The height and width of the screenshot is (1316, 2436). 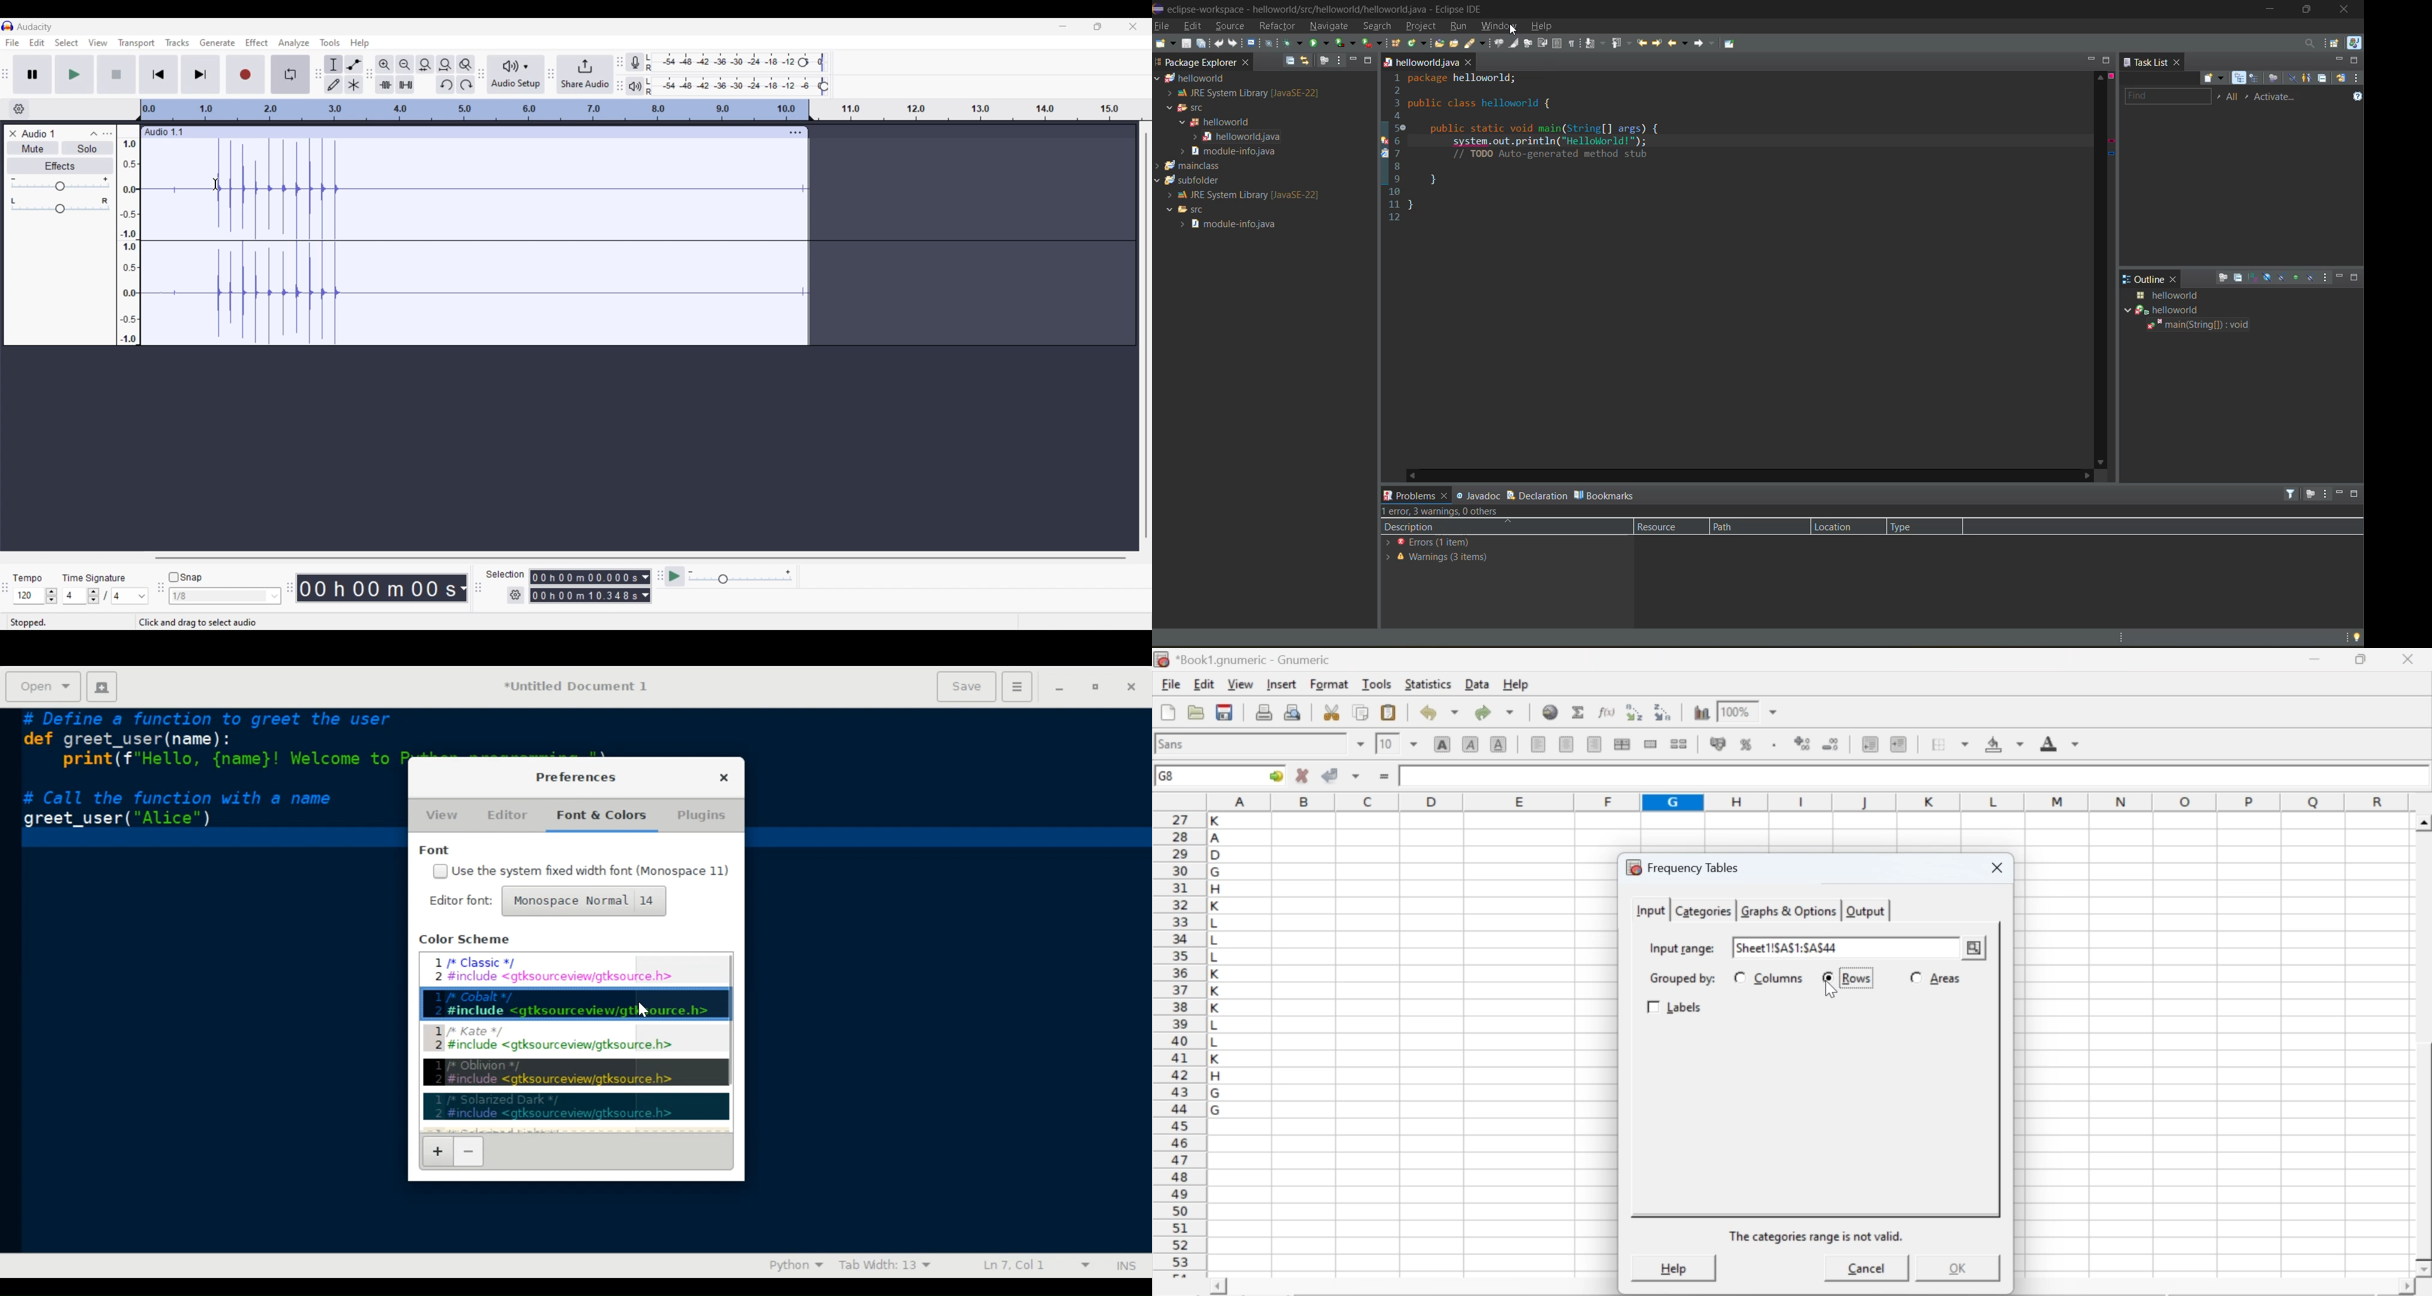 What do you see at coordinates (1608, 711) in the screenshot?
I see `edit function in current cell` at bounding box center [1608, 711].